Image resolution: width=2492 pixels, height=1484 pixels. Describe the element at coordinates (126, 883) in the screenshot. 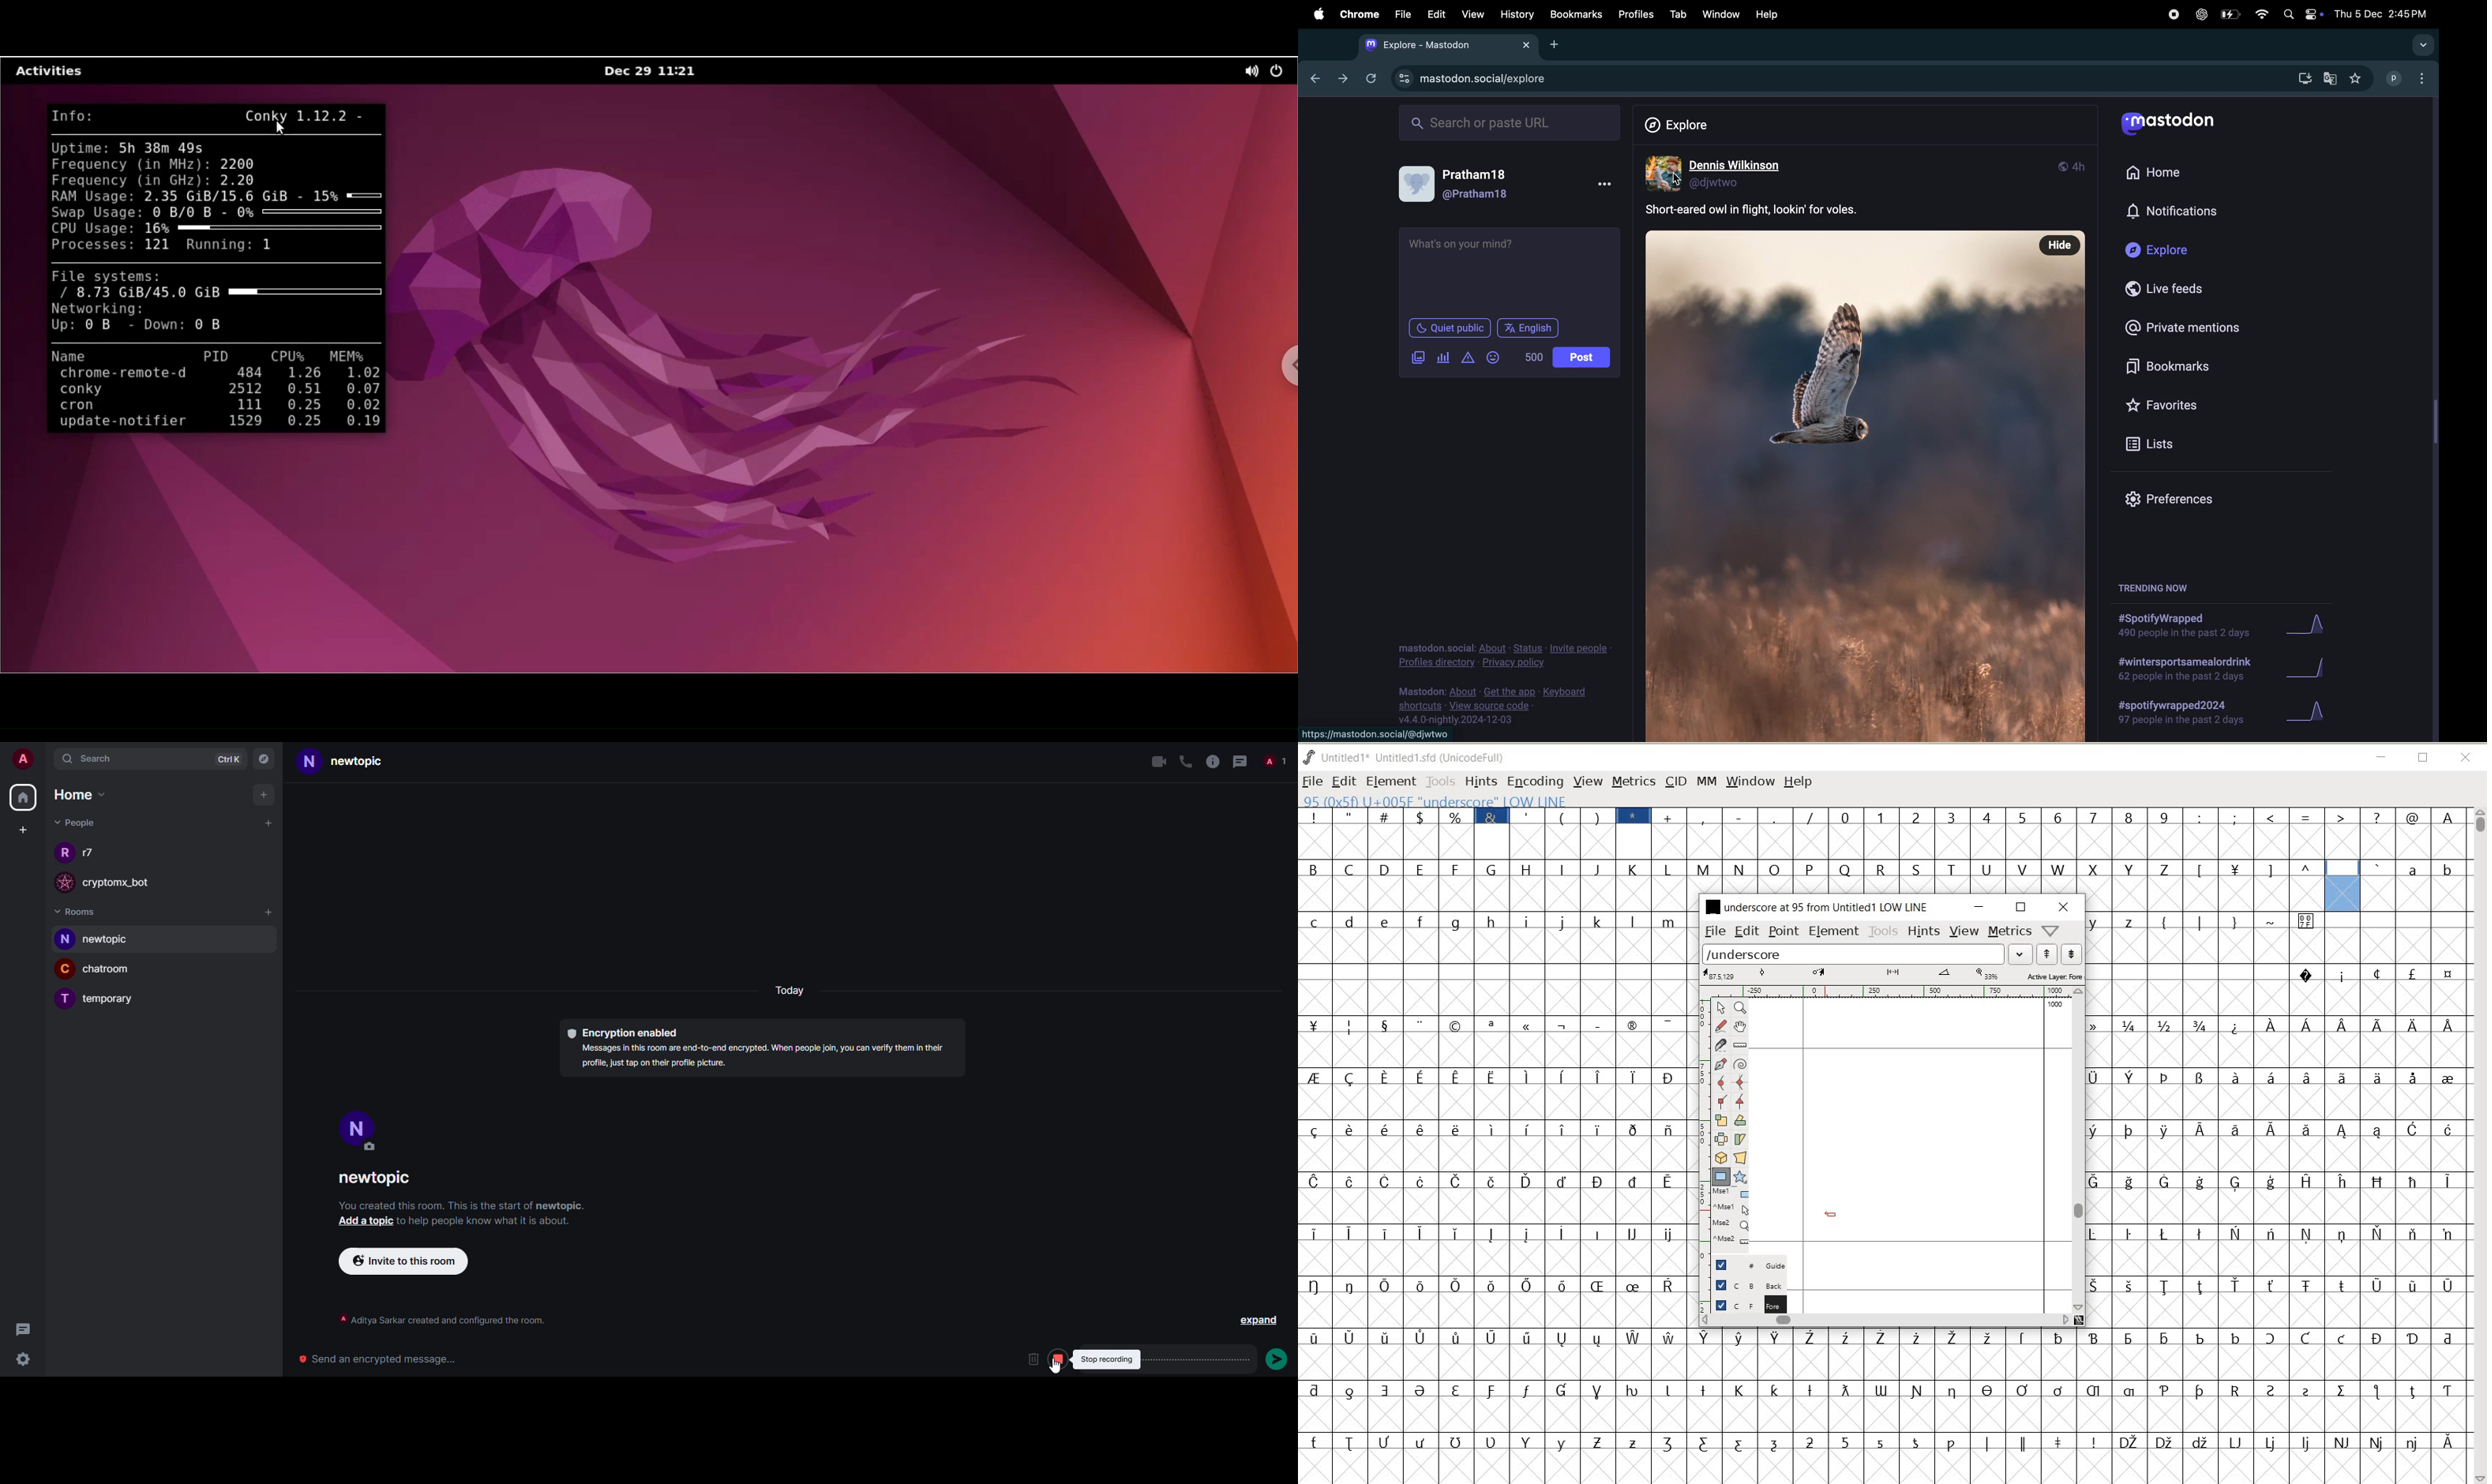

I see `bot` at that location.